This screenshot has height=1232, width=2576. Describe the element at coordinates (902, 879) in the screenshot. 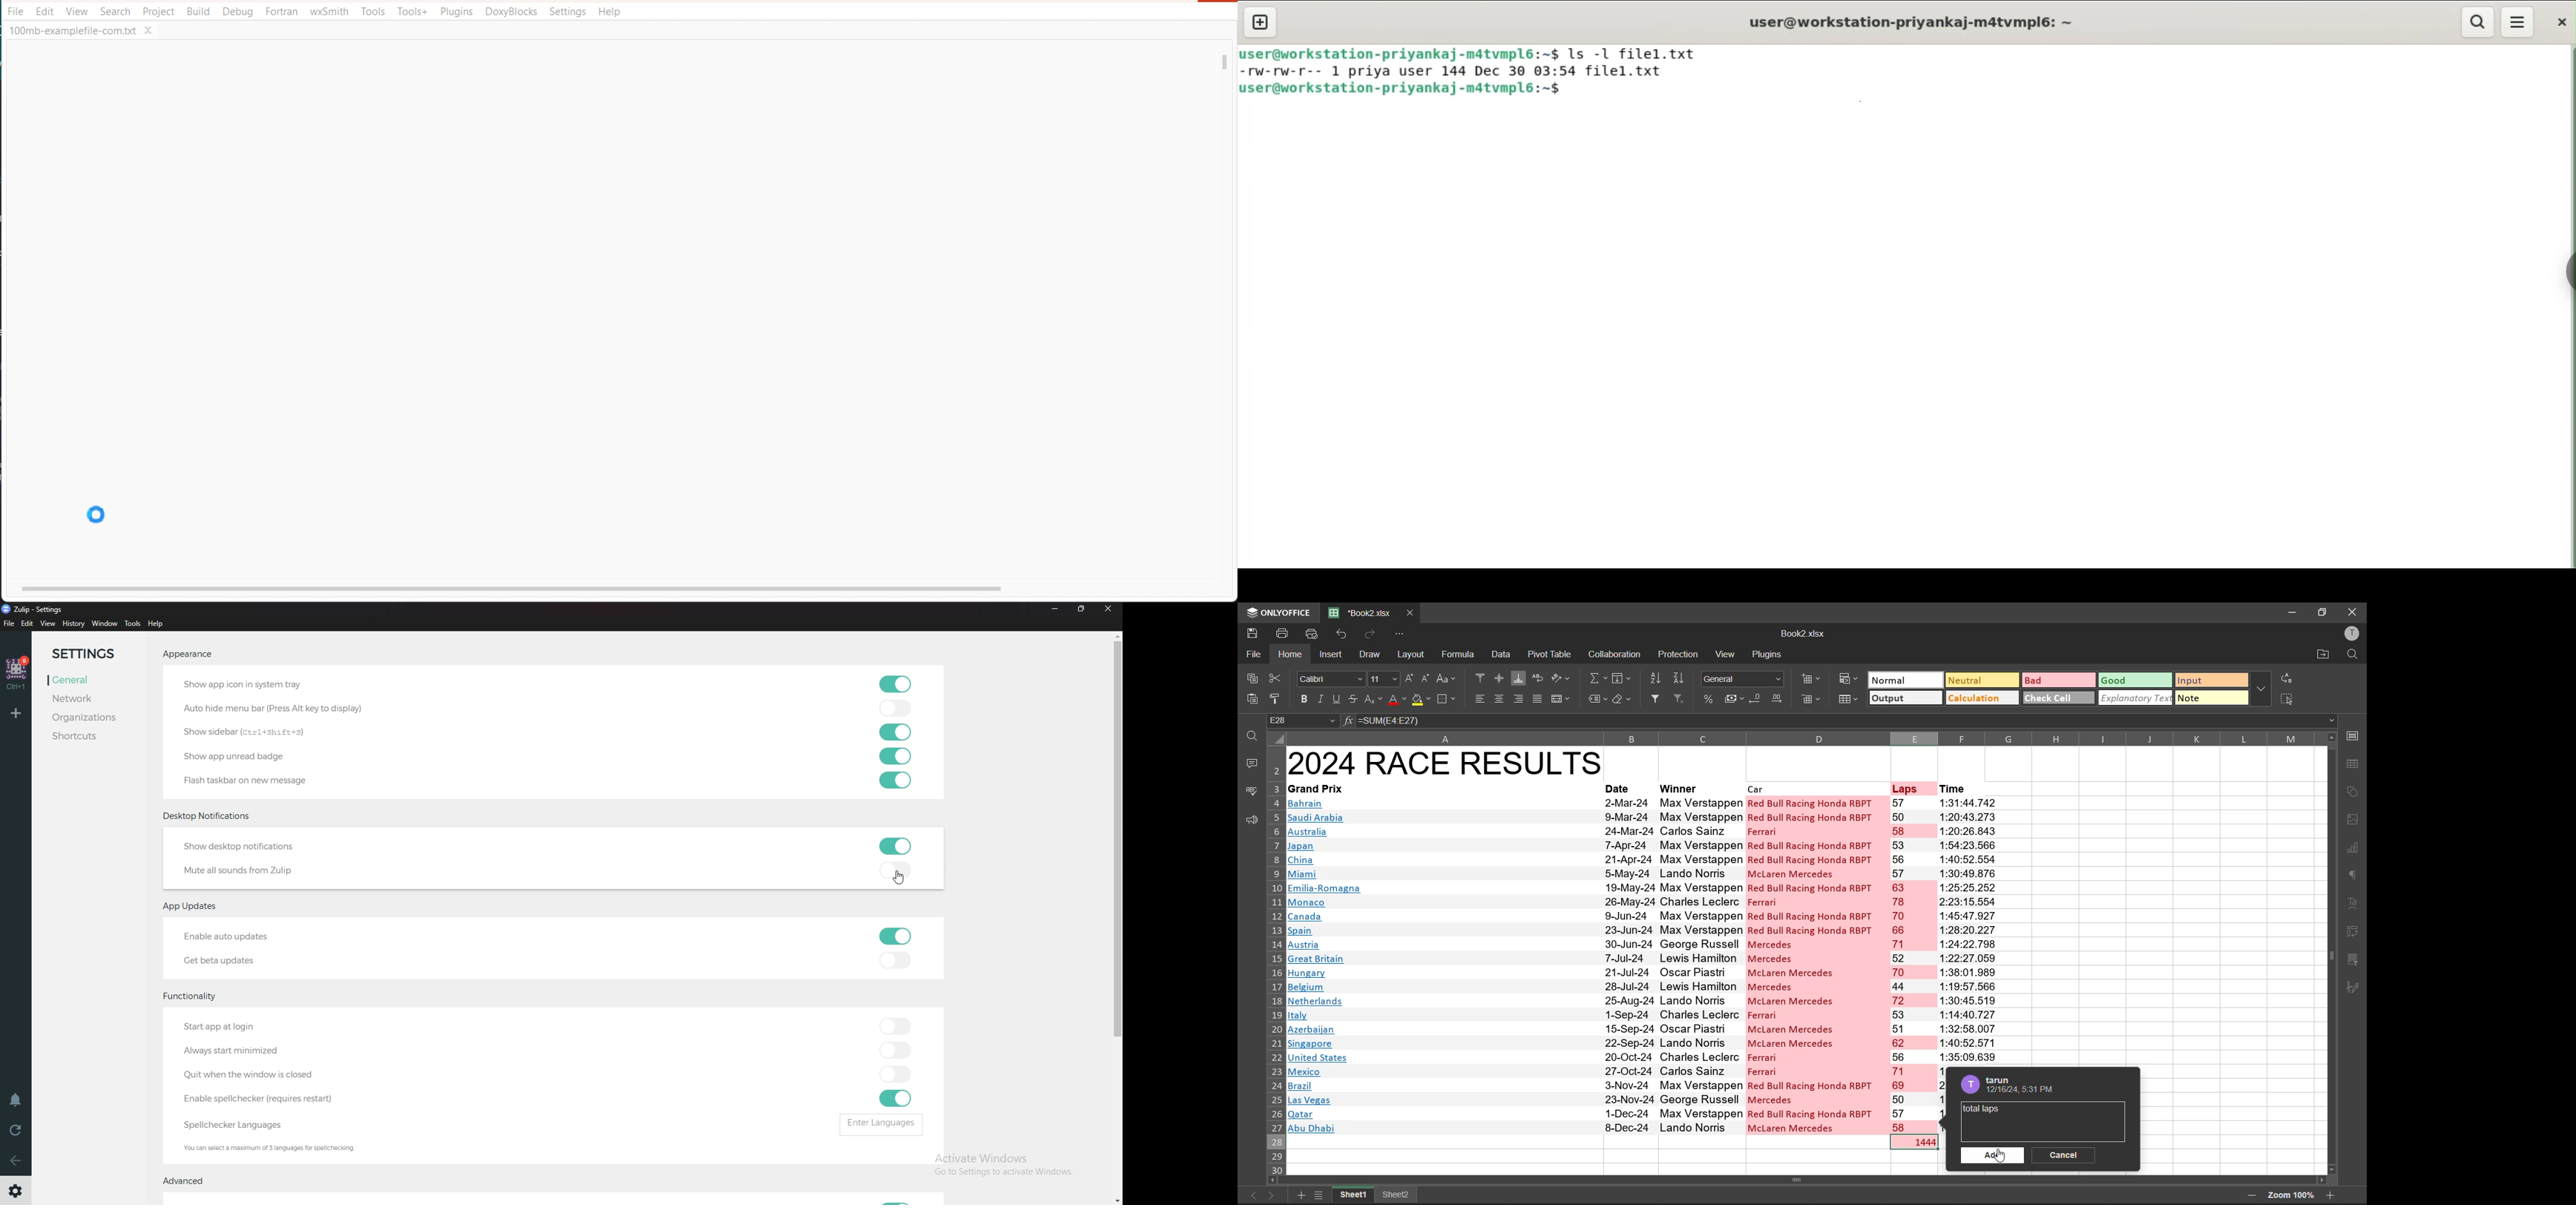

I see `cursor` at that location.